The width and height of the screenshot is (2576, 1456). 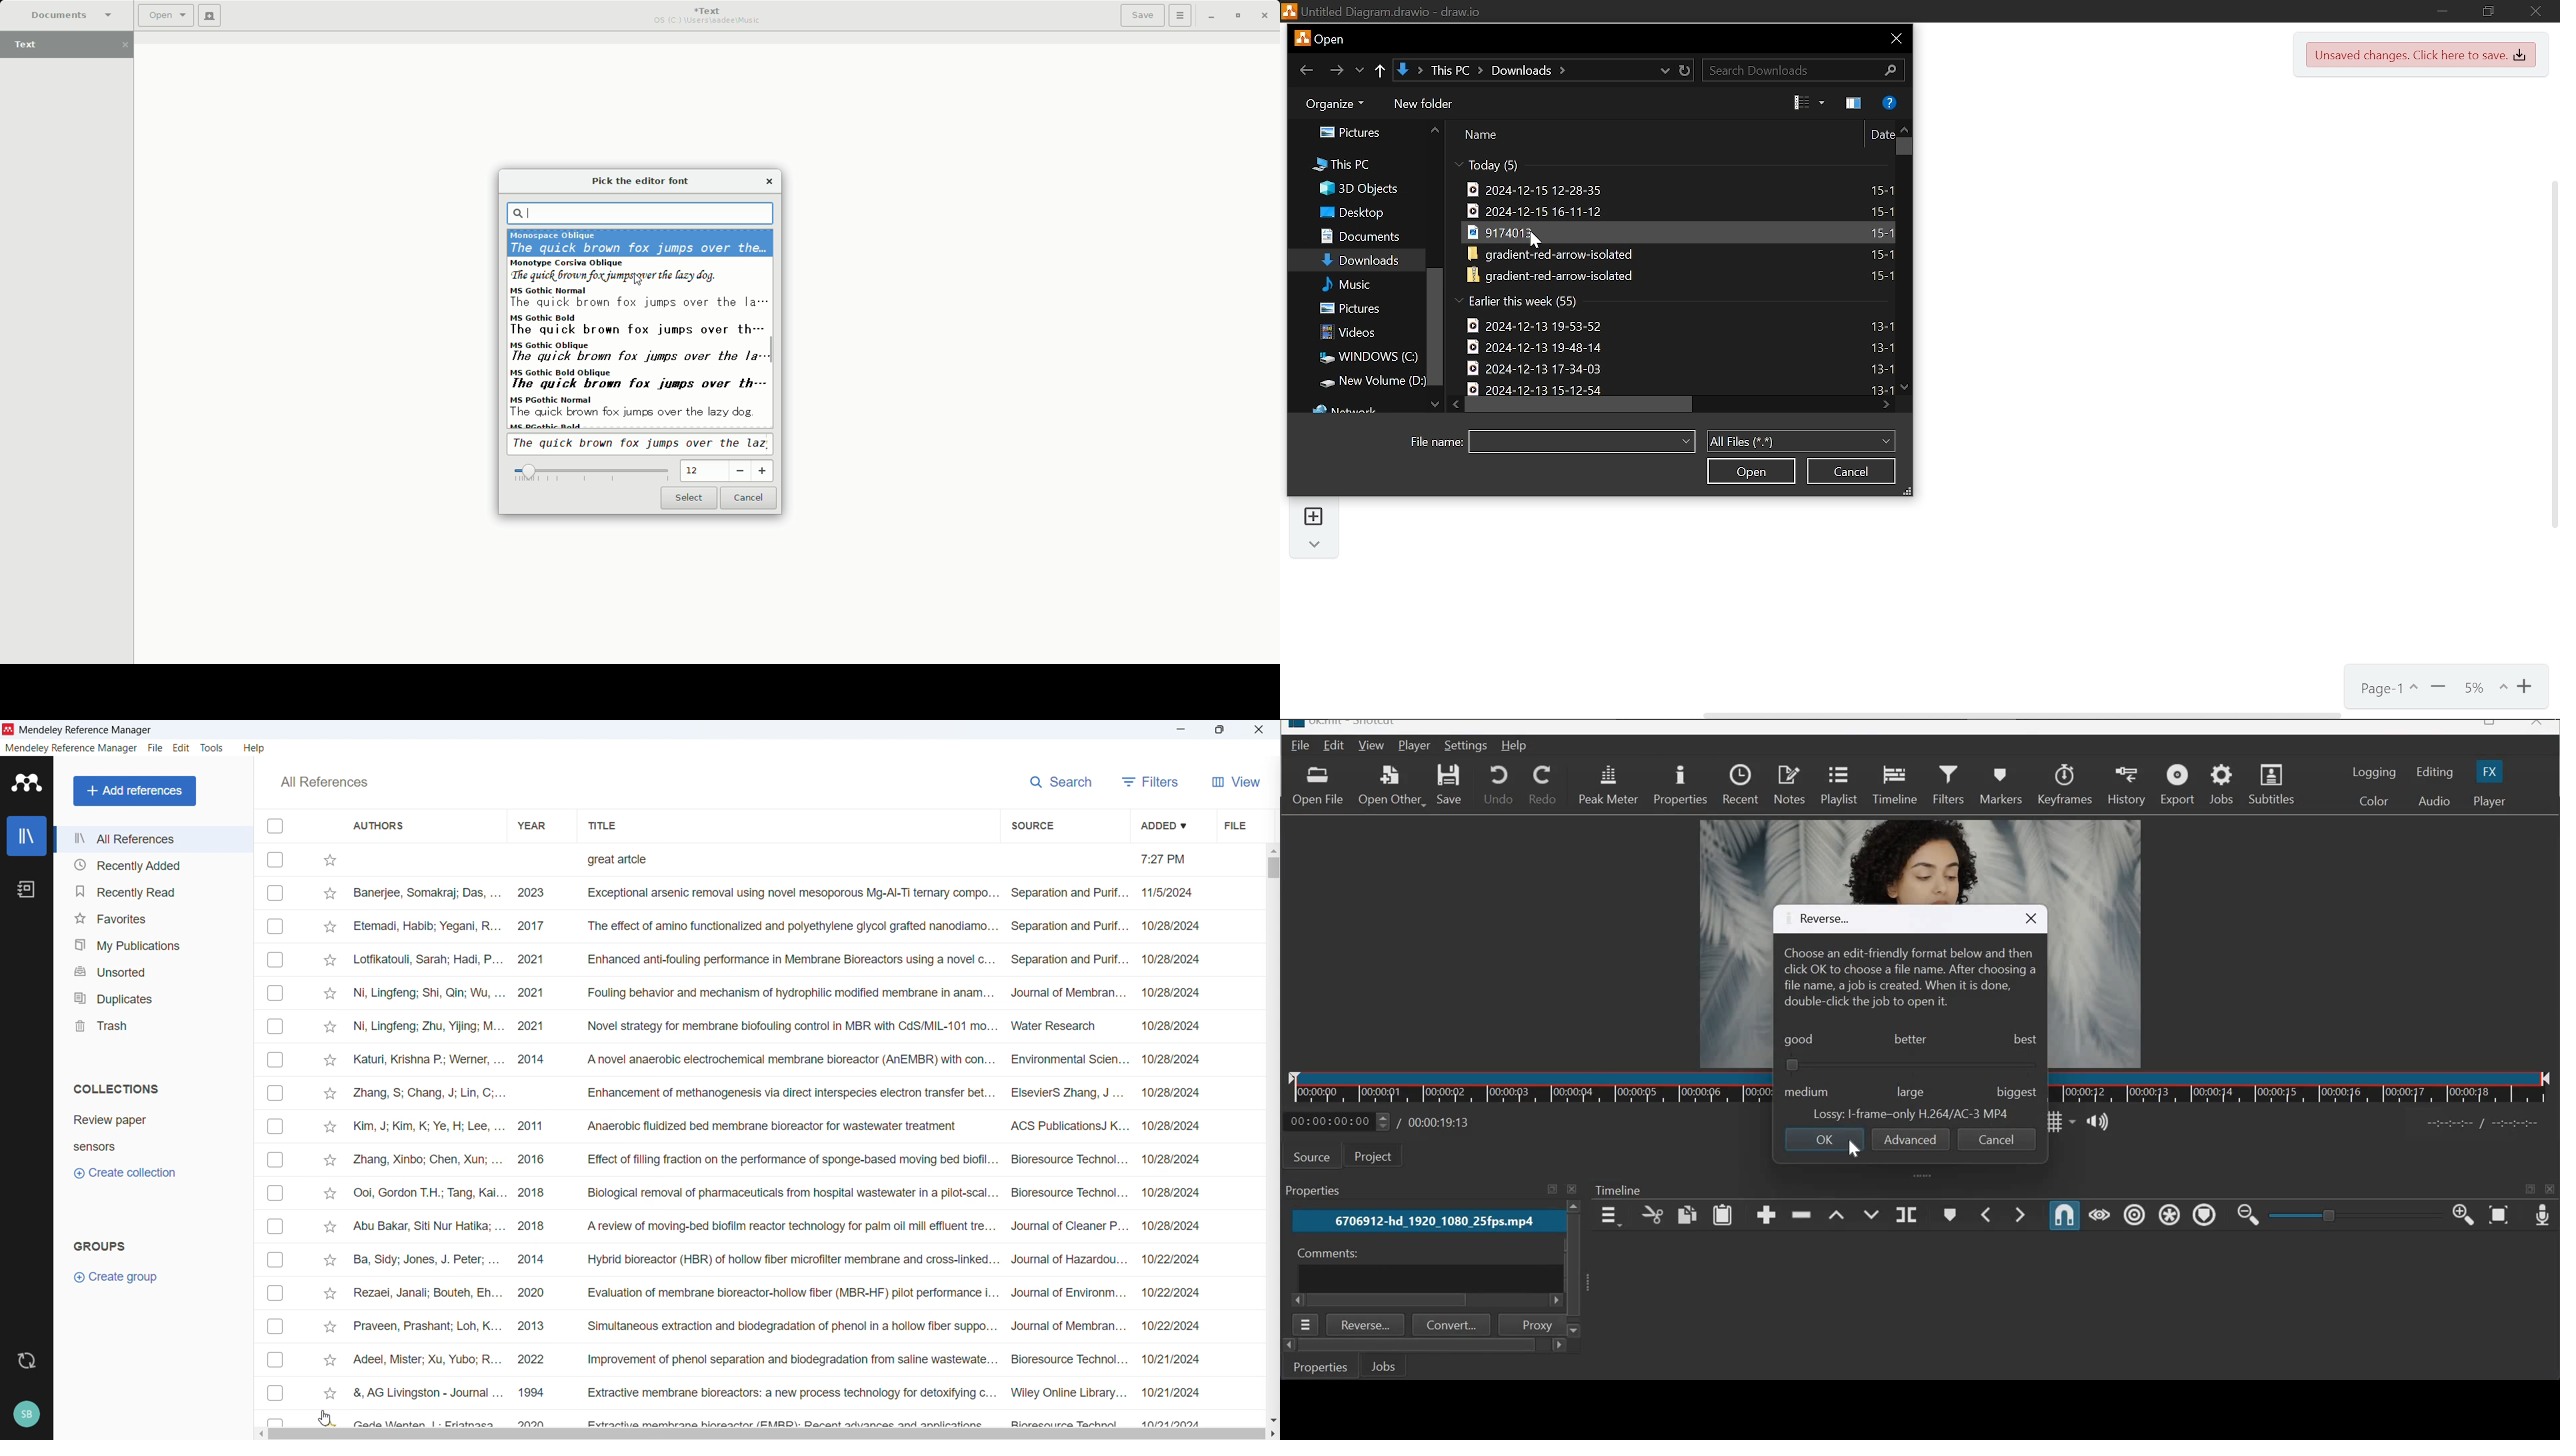 What do you see at coordinates (2134, 1215) in the screenshot?
I see `Ripple` at bounding box center [2134, 1215].